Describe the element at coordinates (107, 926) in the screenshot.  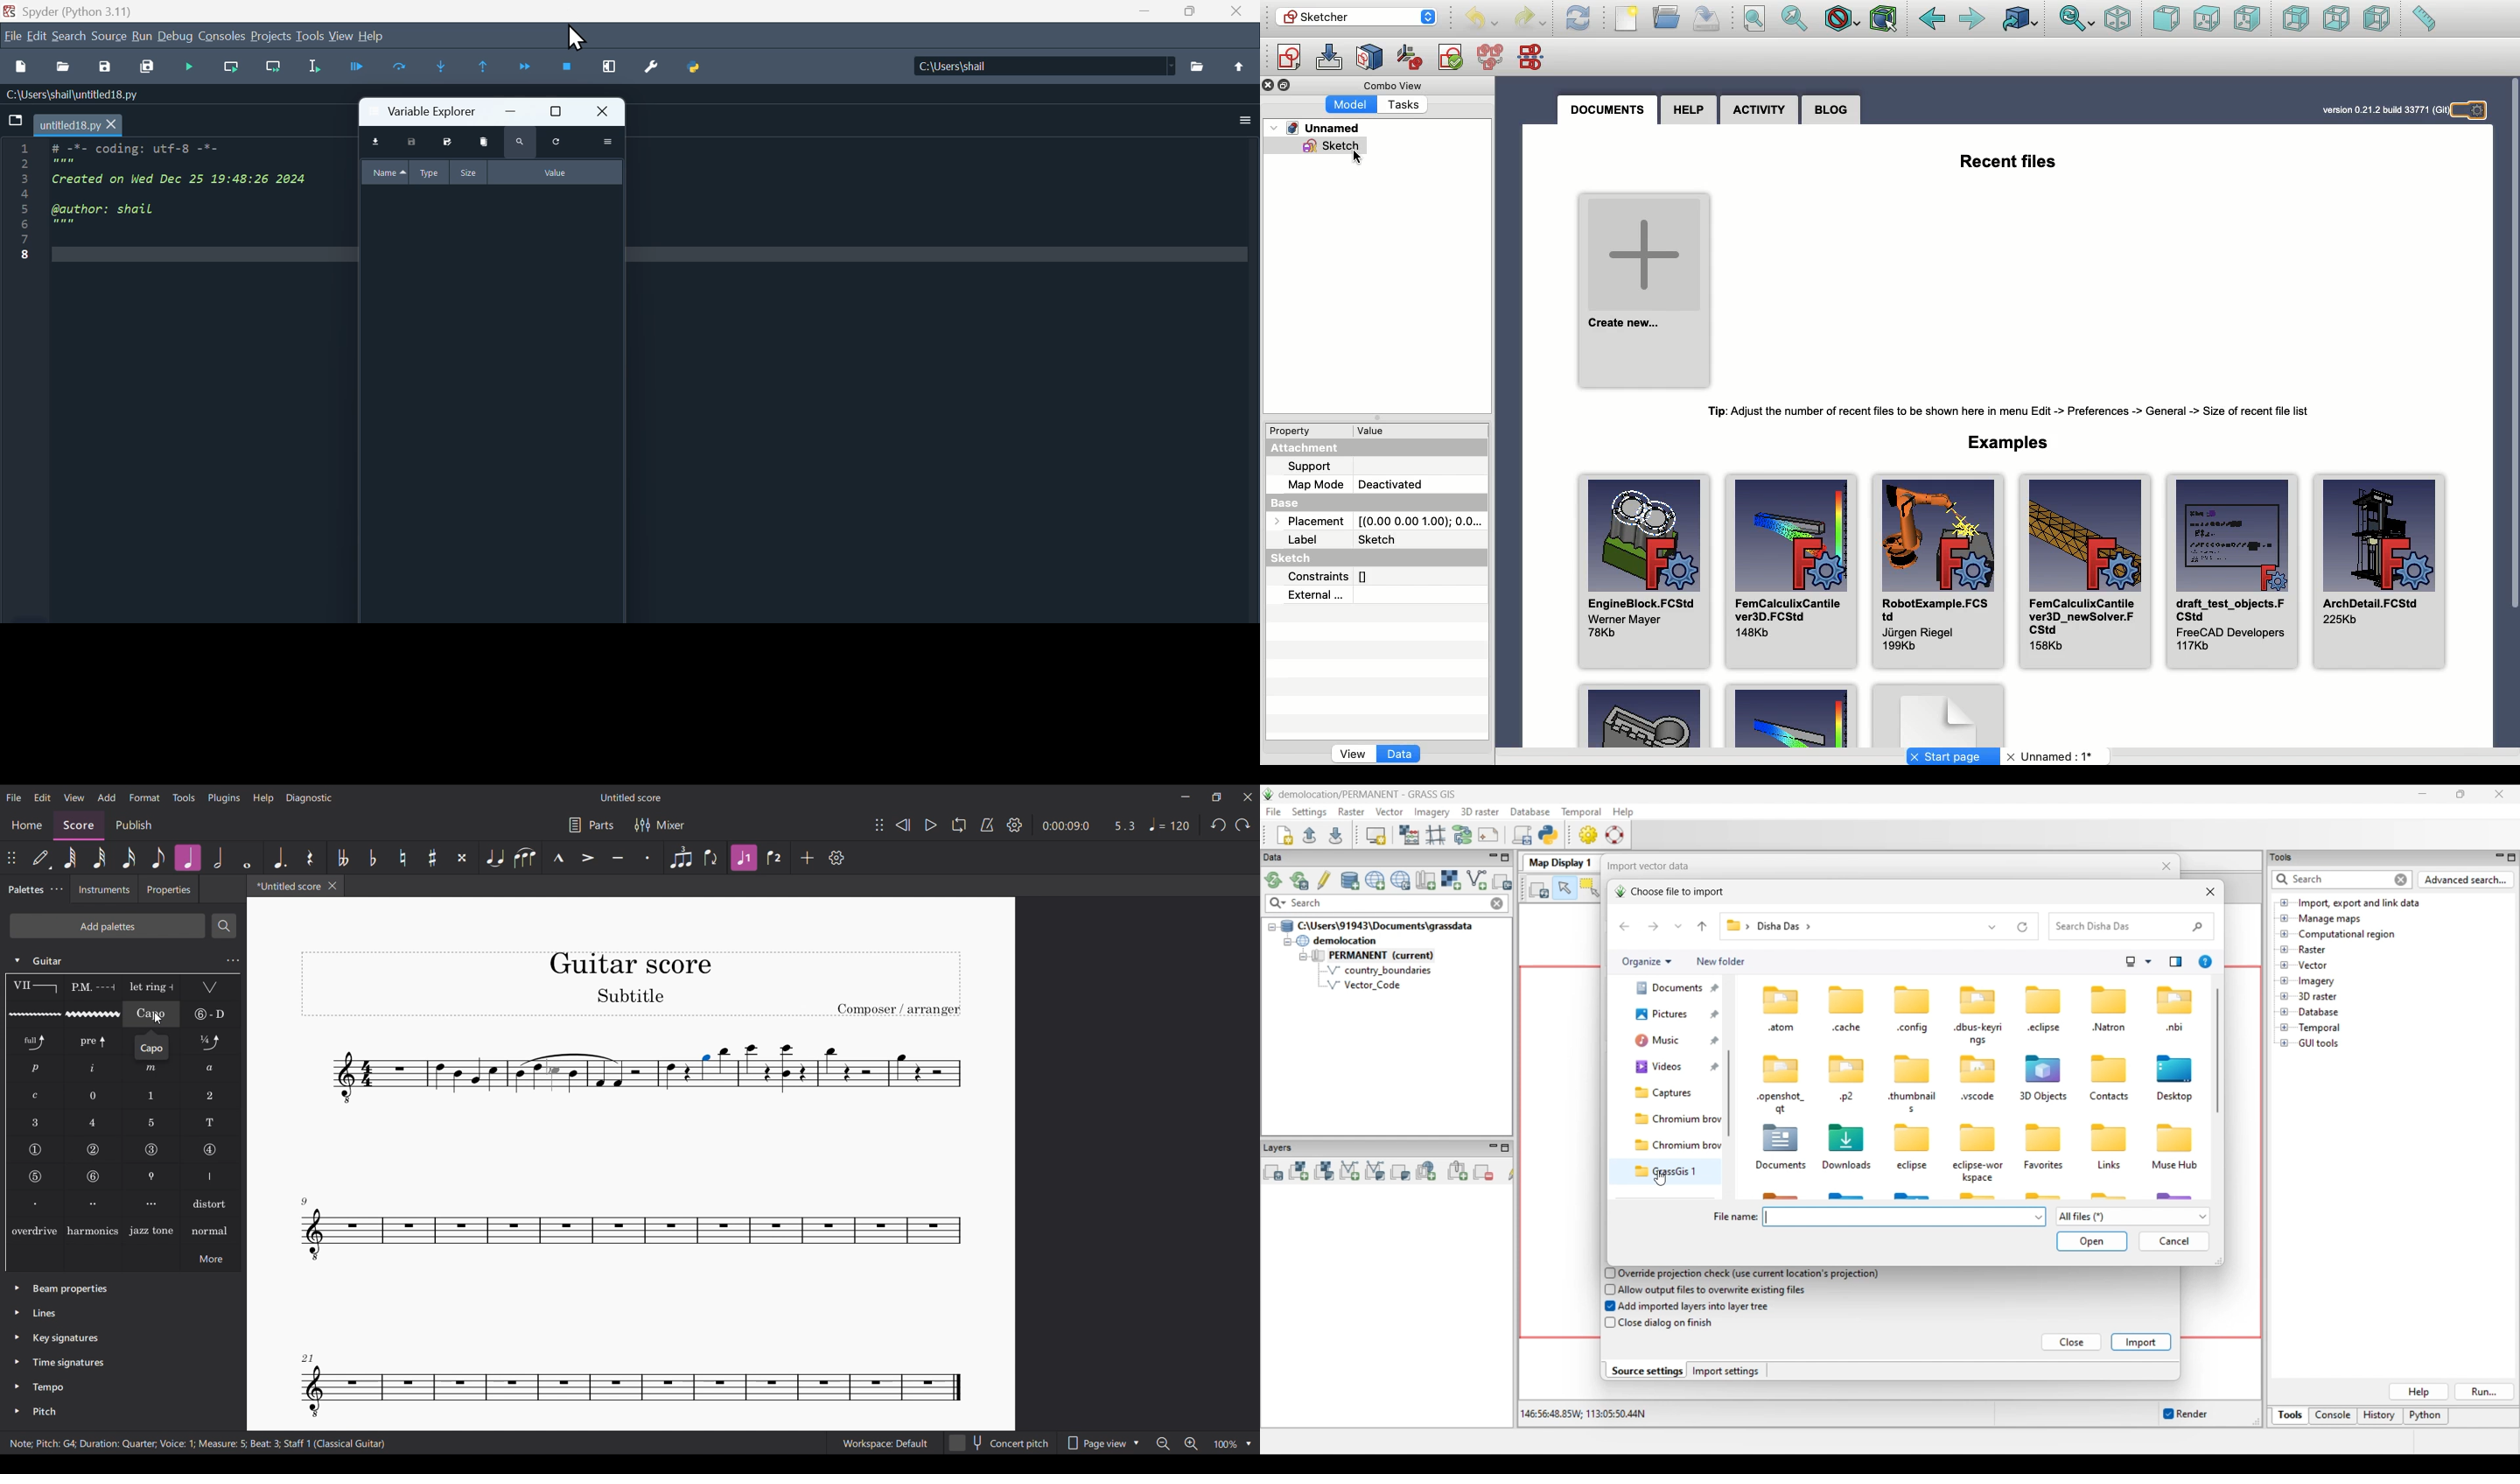
I see `Add palette` at that location.